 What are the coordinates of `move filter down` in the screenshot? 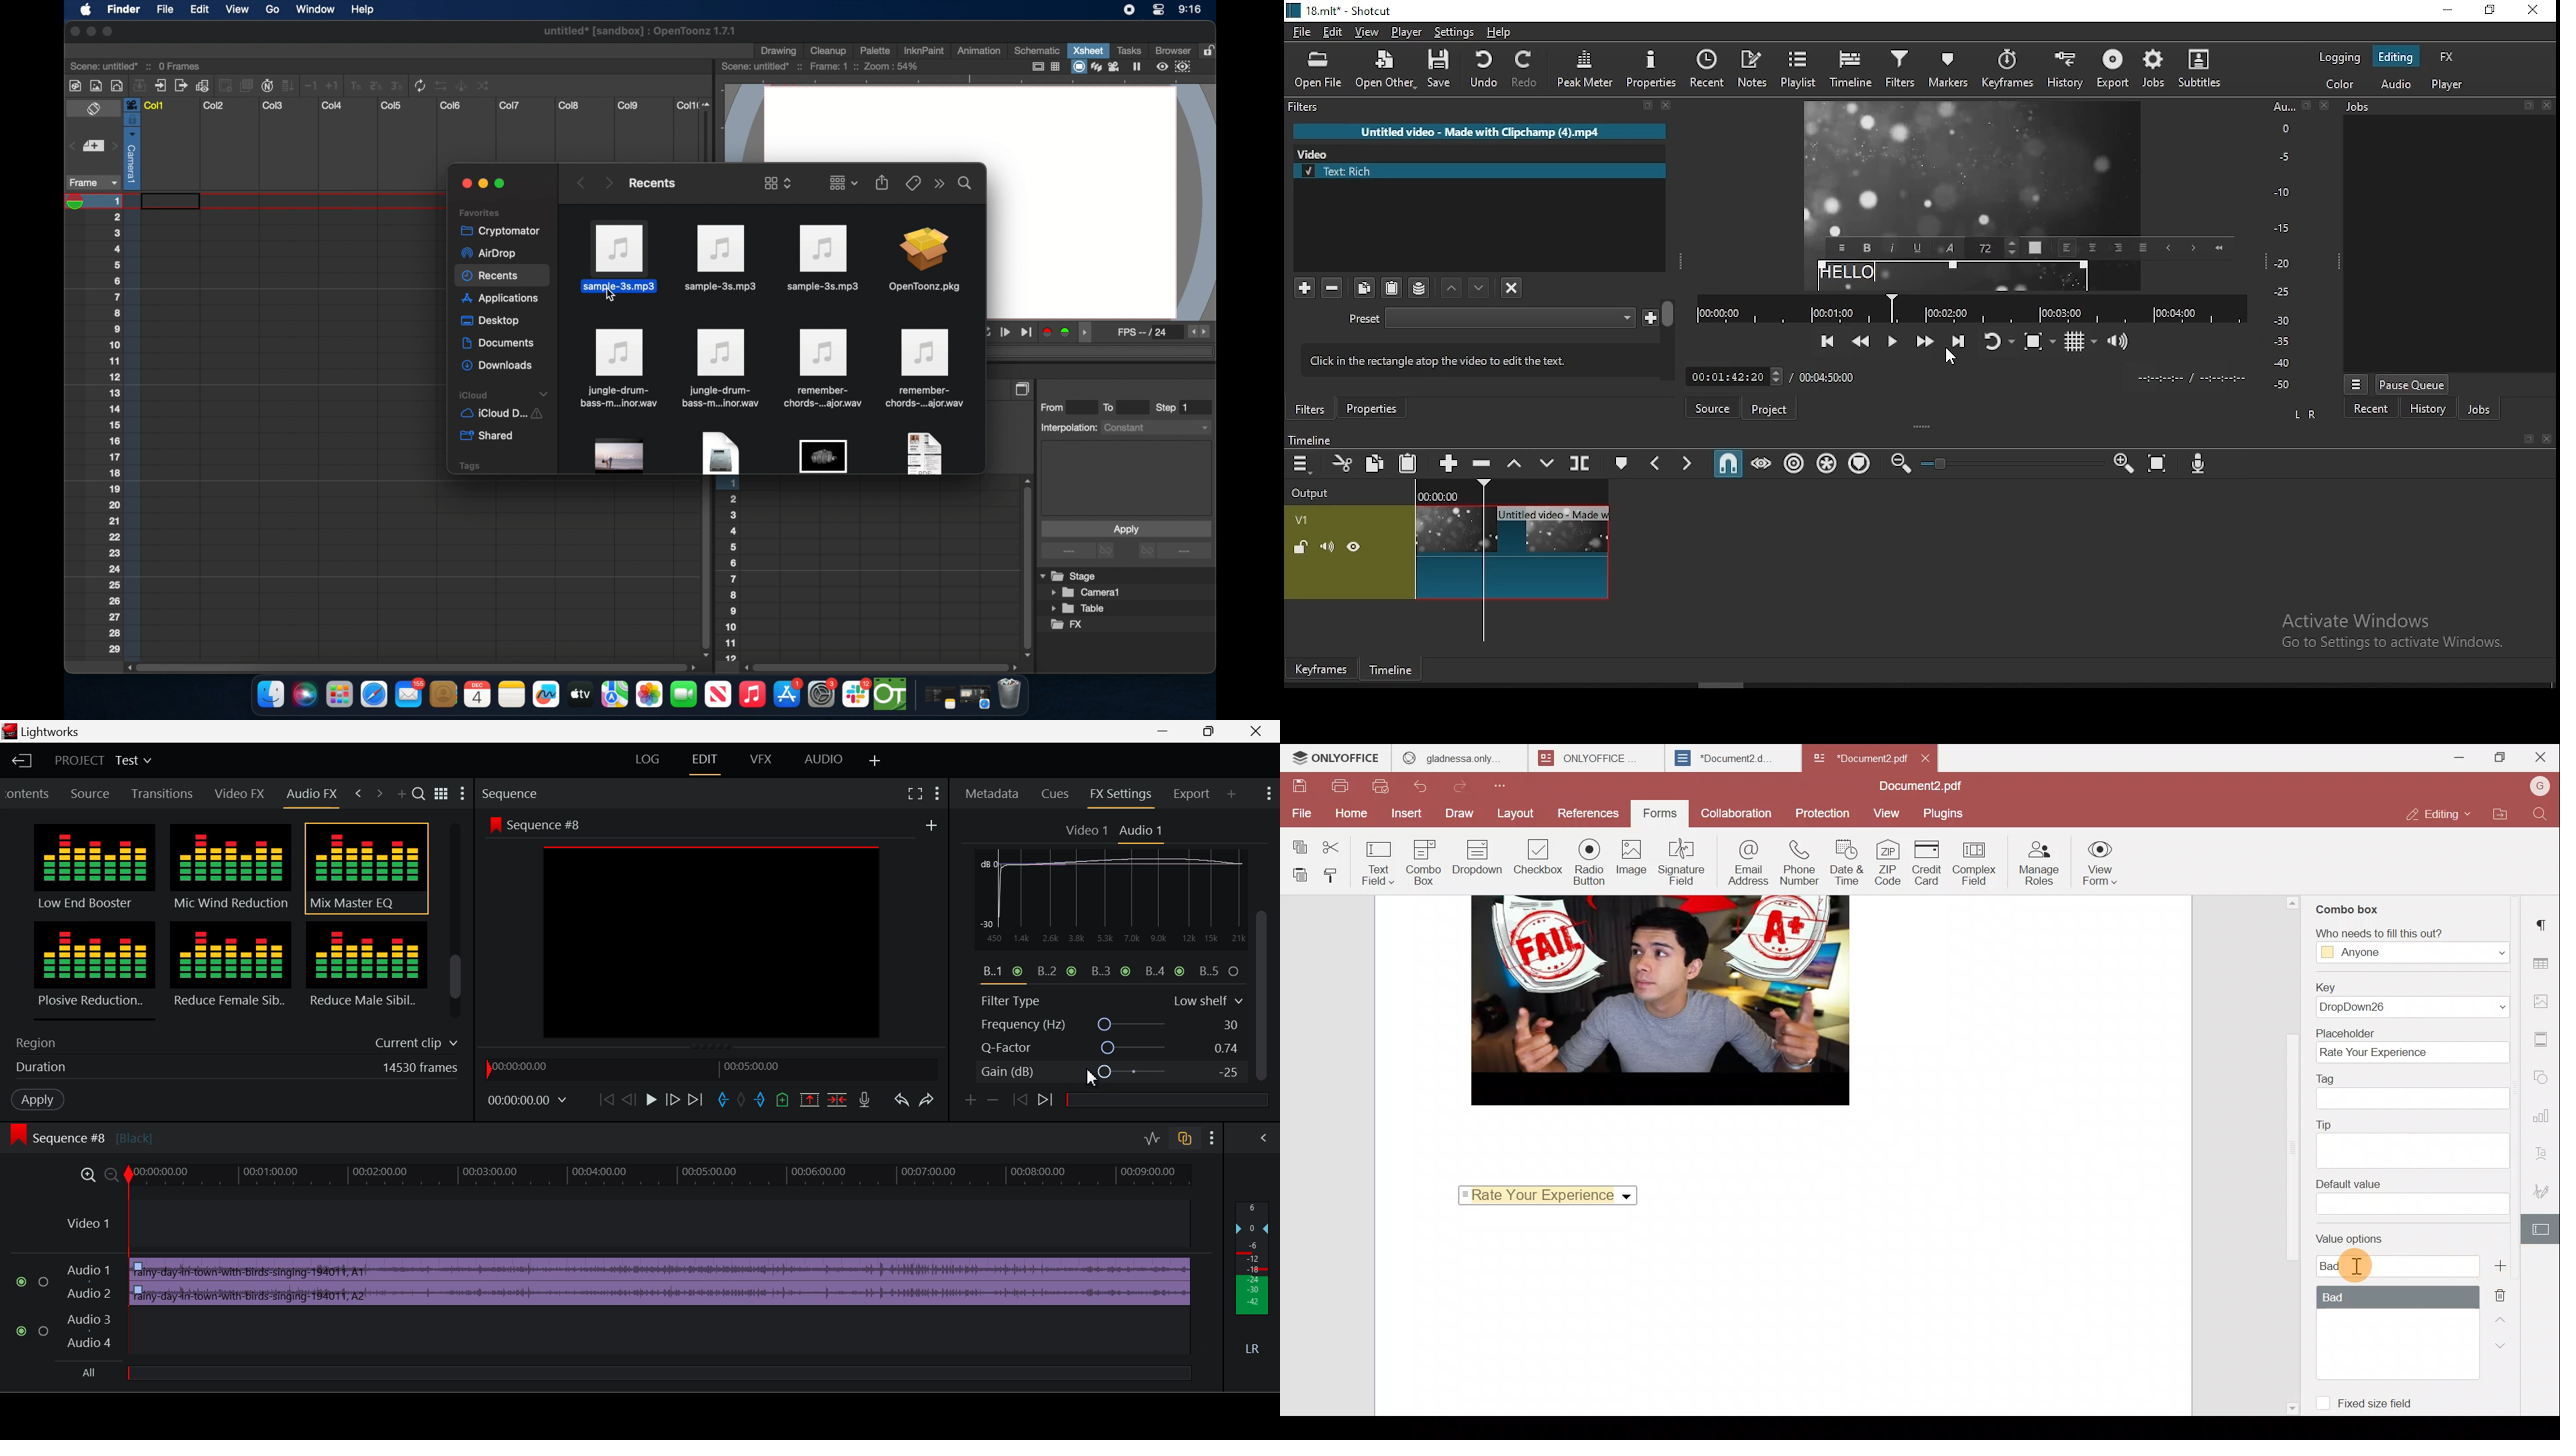 It's located at (1453, 288).